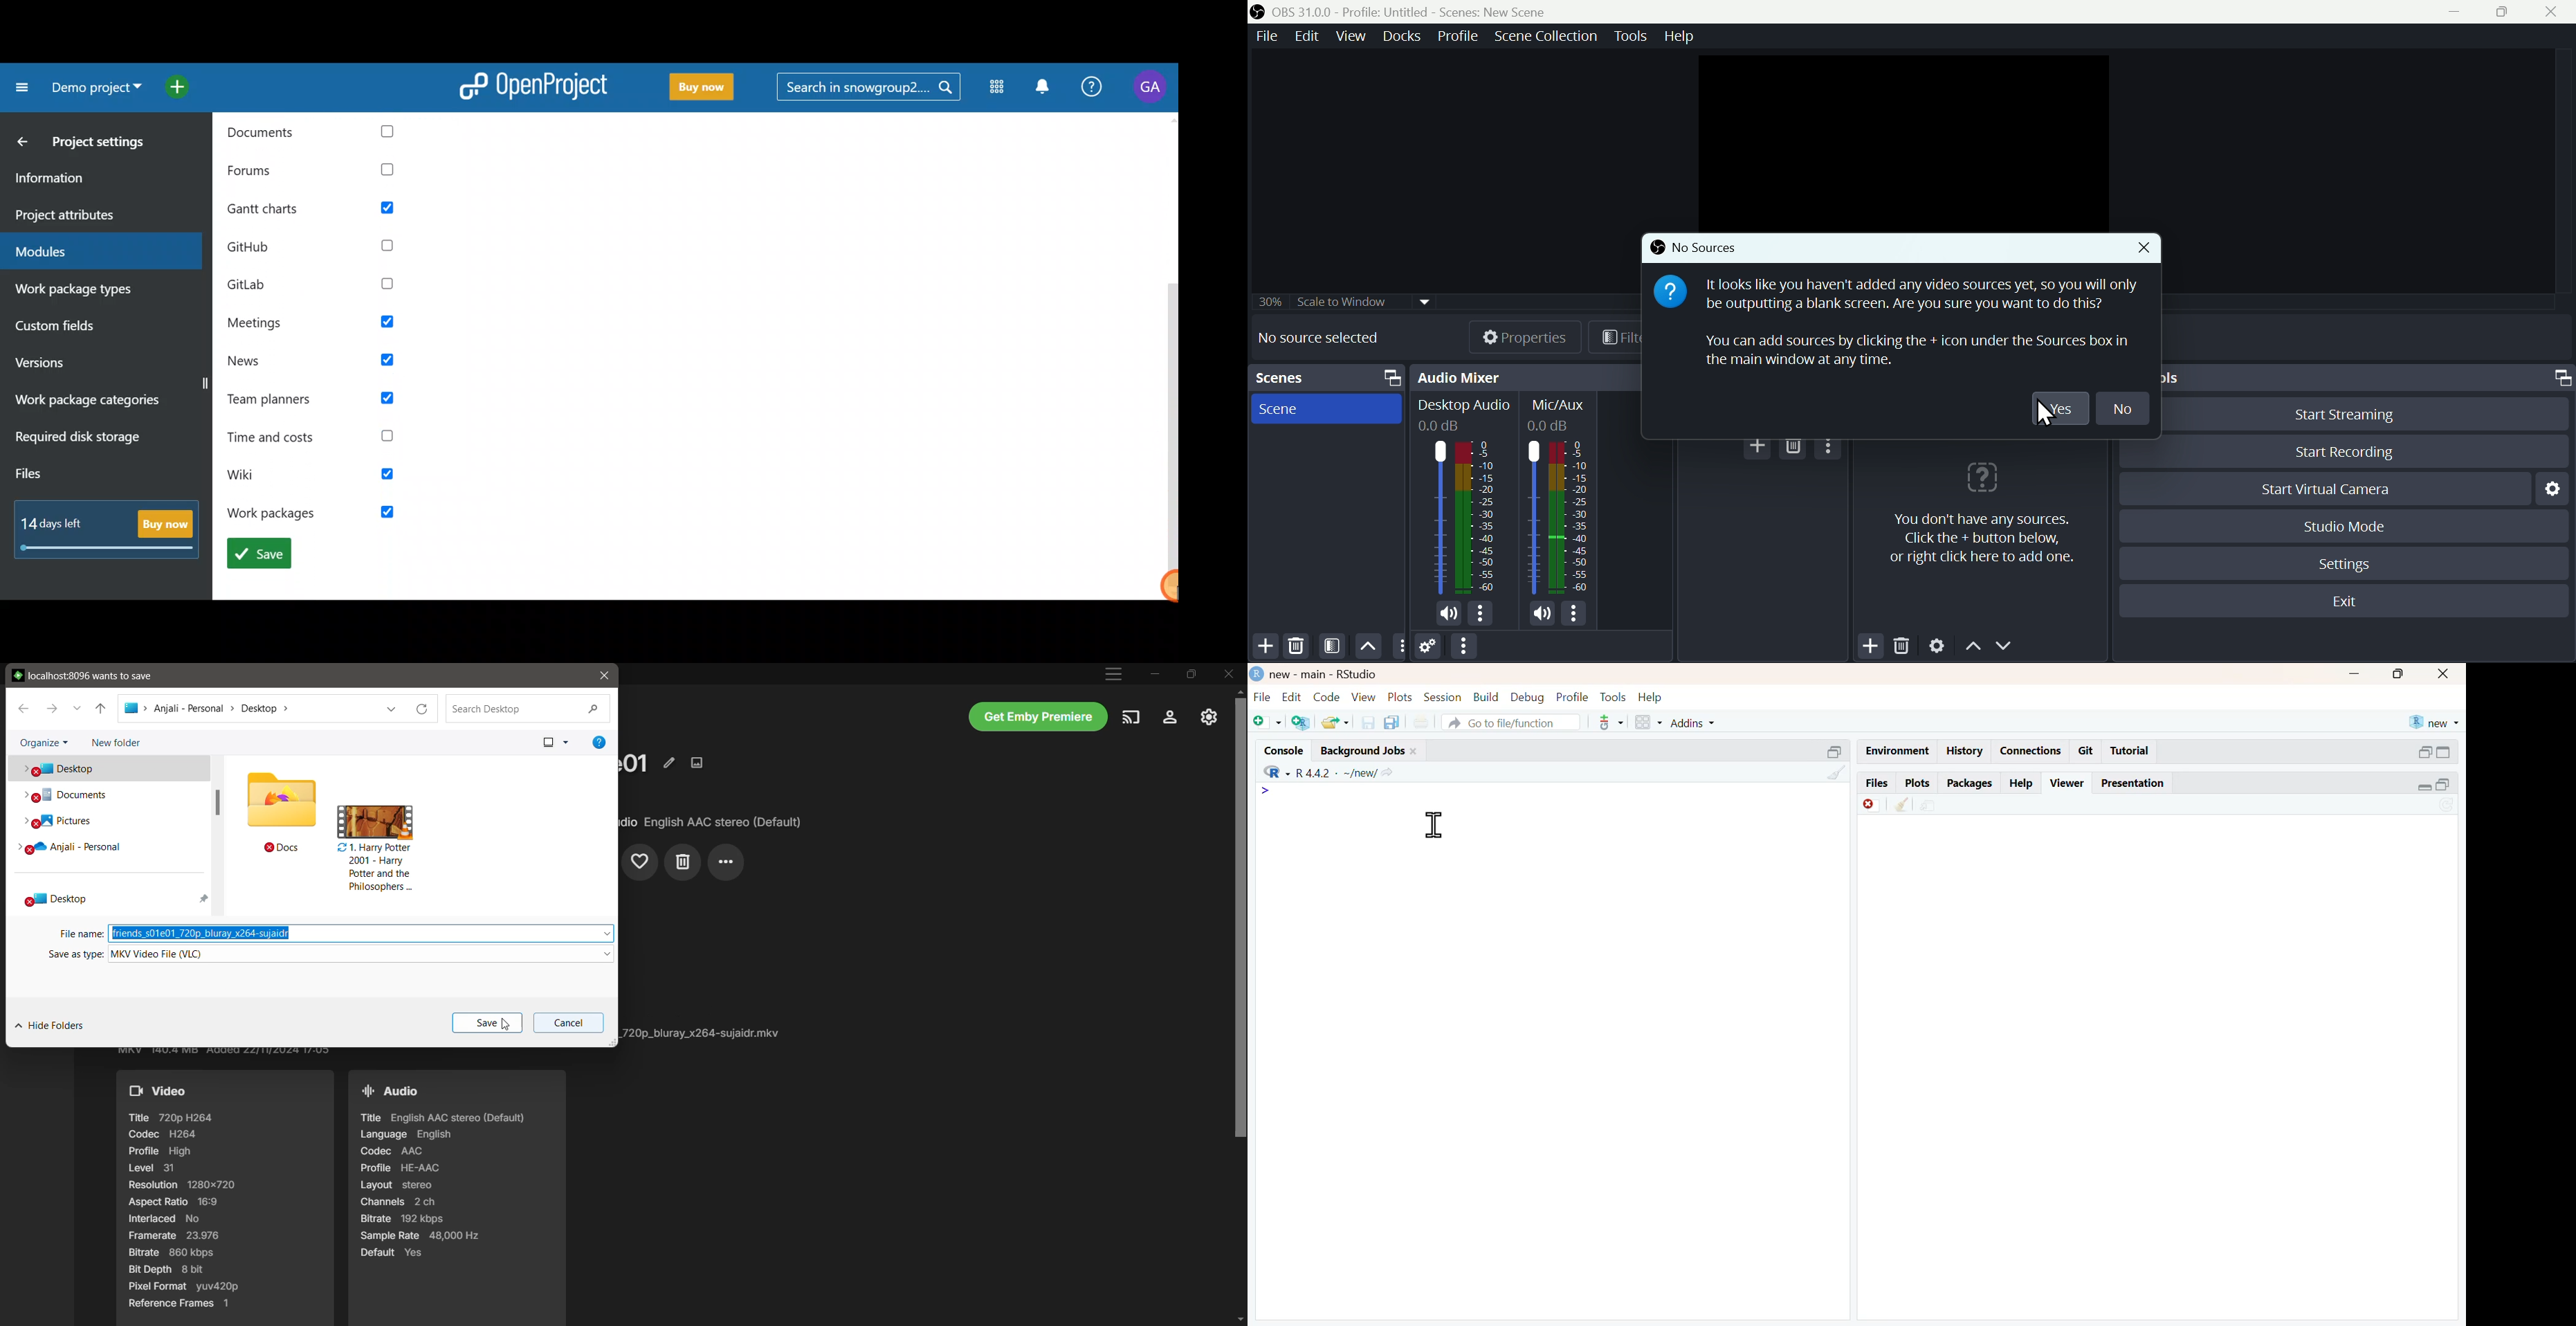  What do you see at coordinates (1939, 646) in the screenshot?
I see `Settings` at bounding box center [1939, 646].